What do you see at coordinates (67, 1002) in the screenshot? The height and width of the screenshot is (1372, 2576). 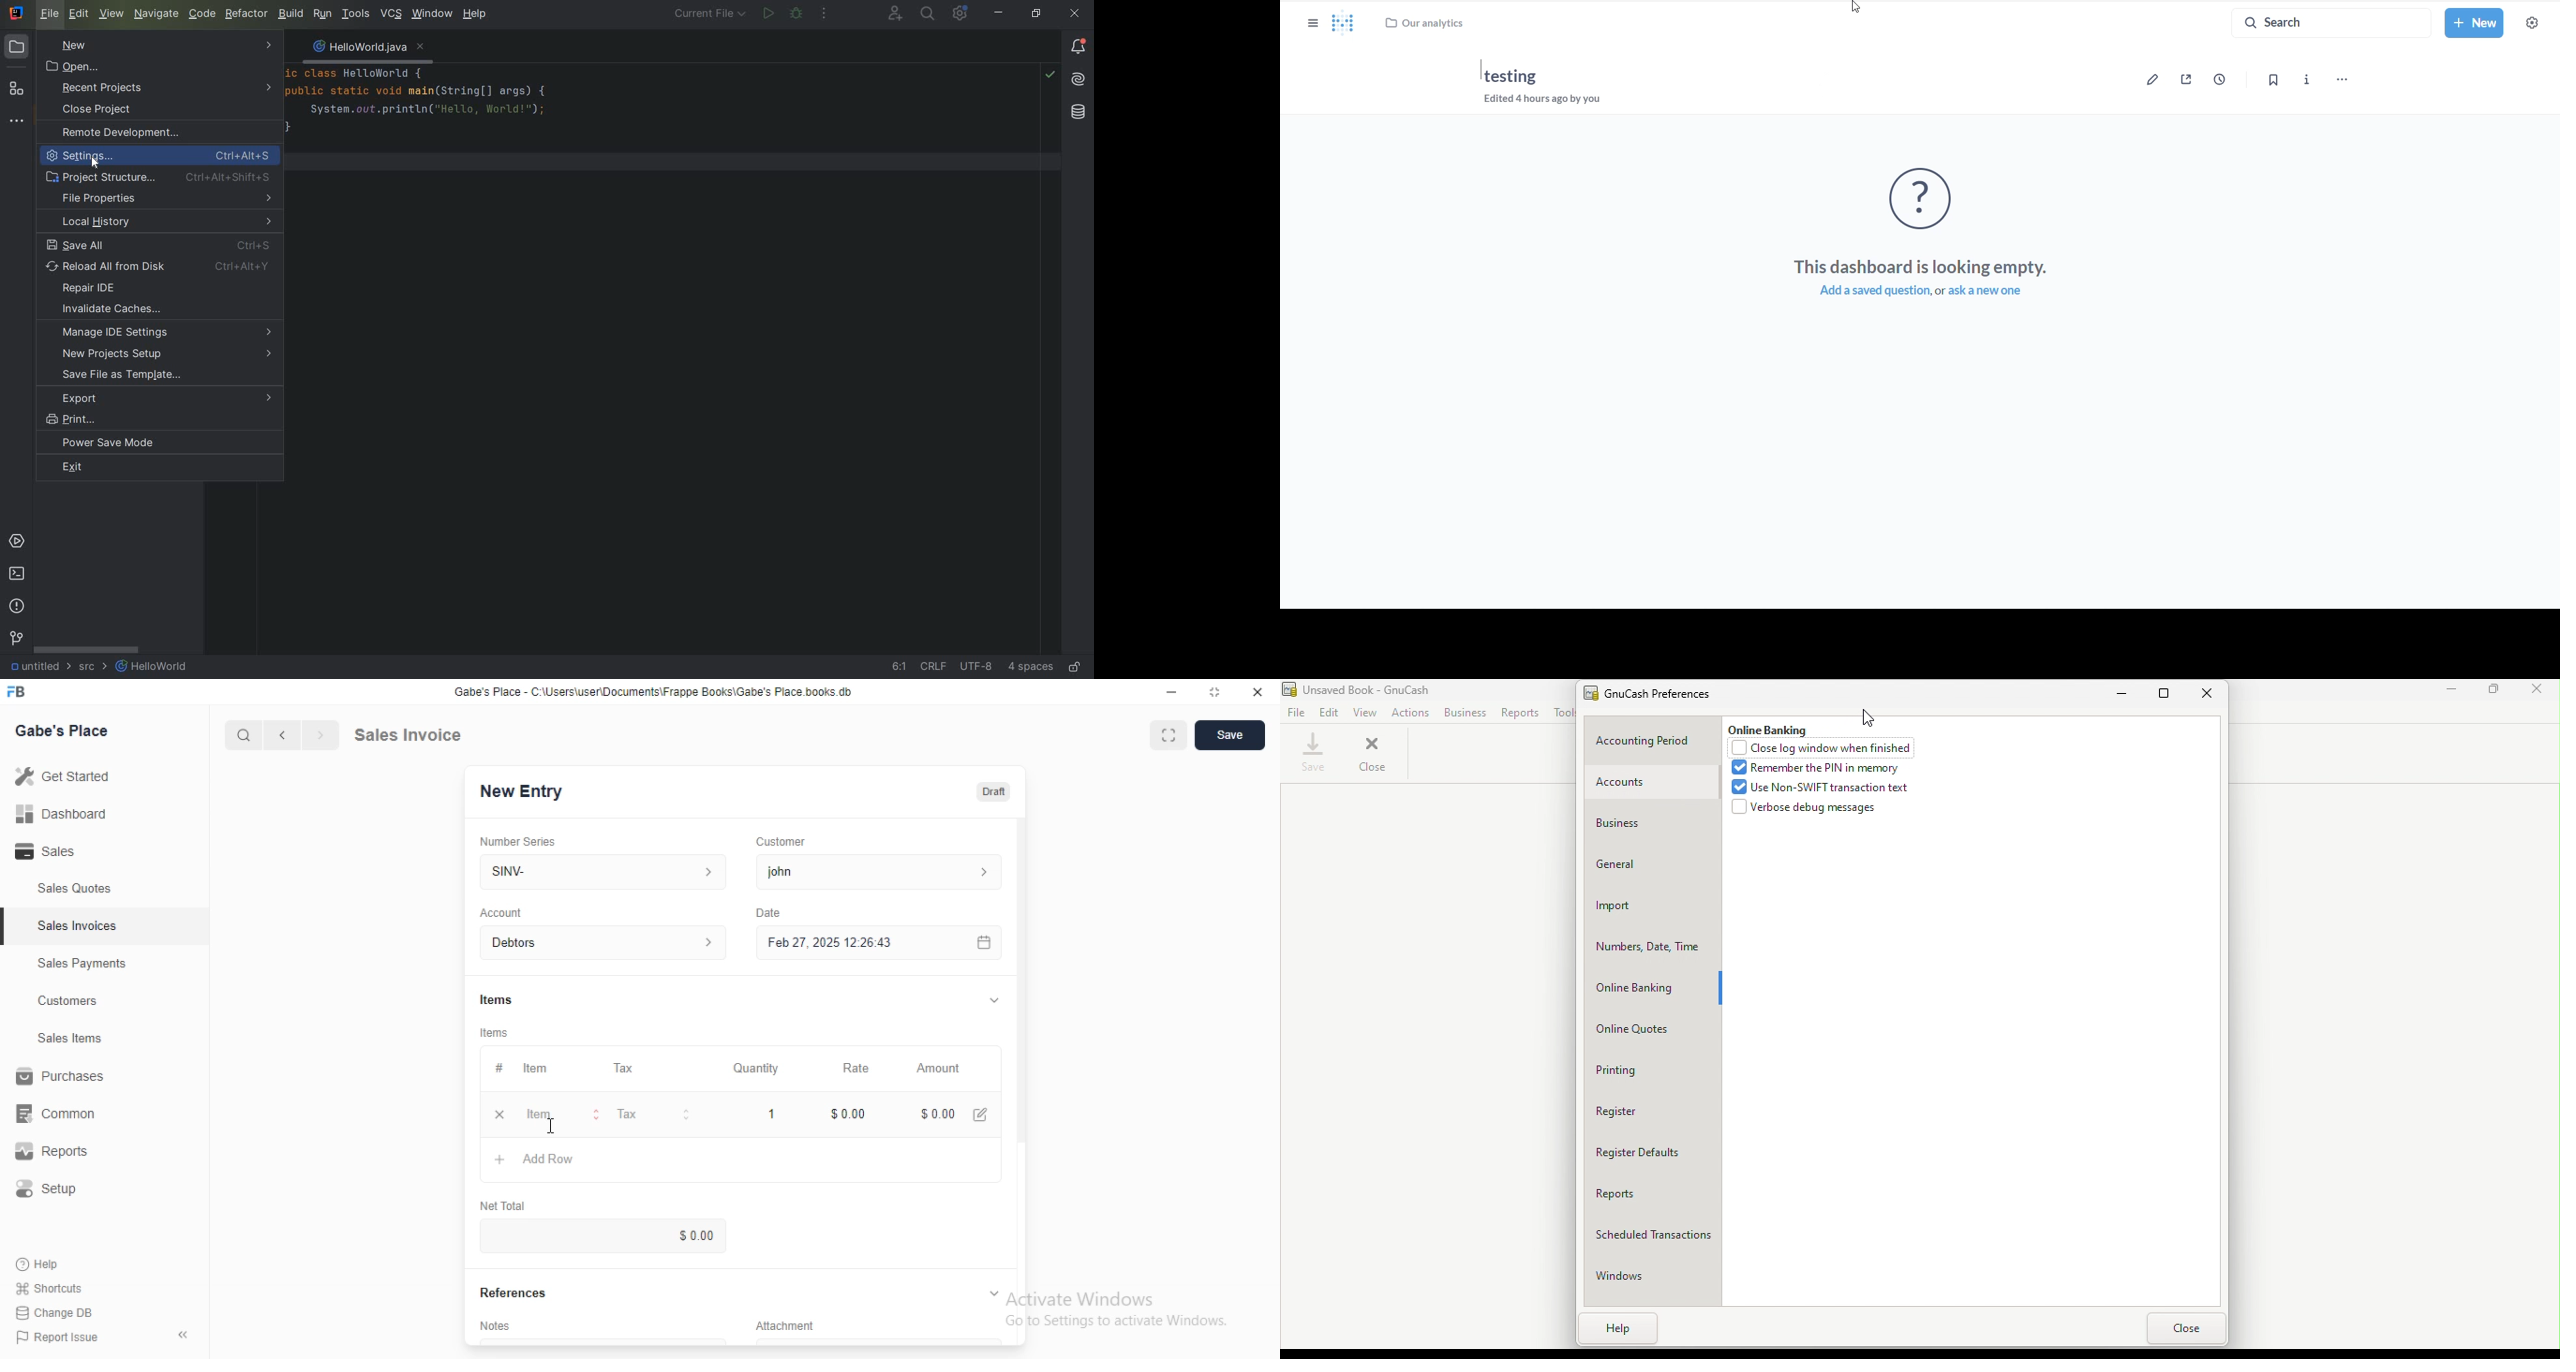 I see `Customers` at bounding box center [67, 1002].